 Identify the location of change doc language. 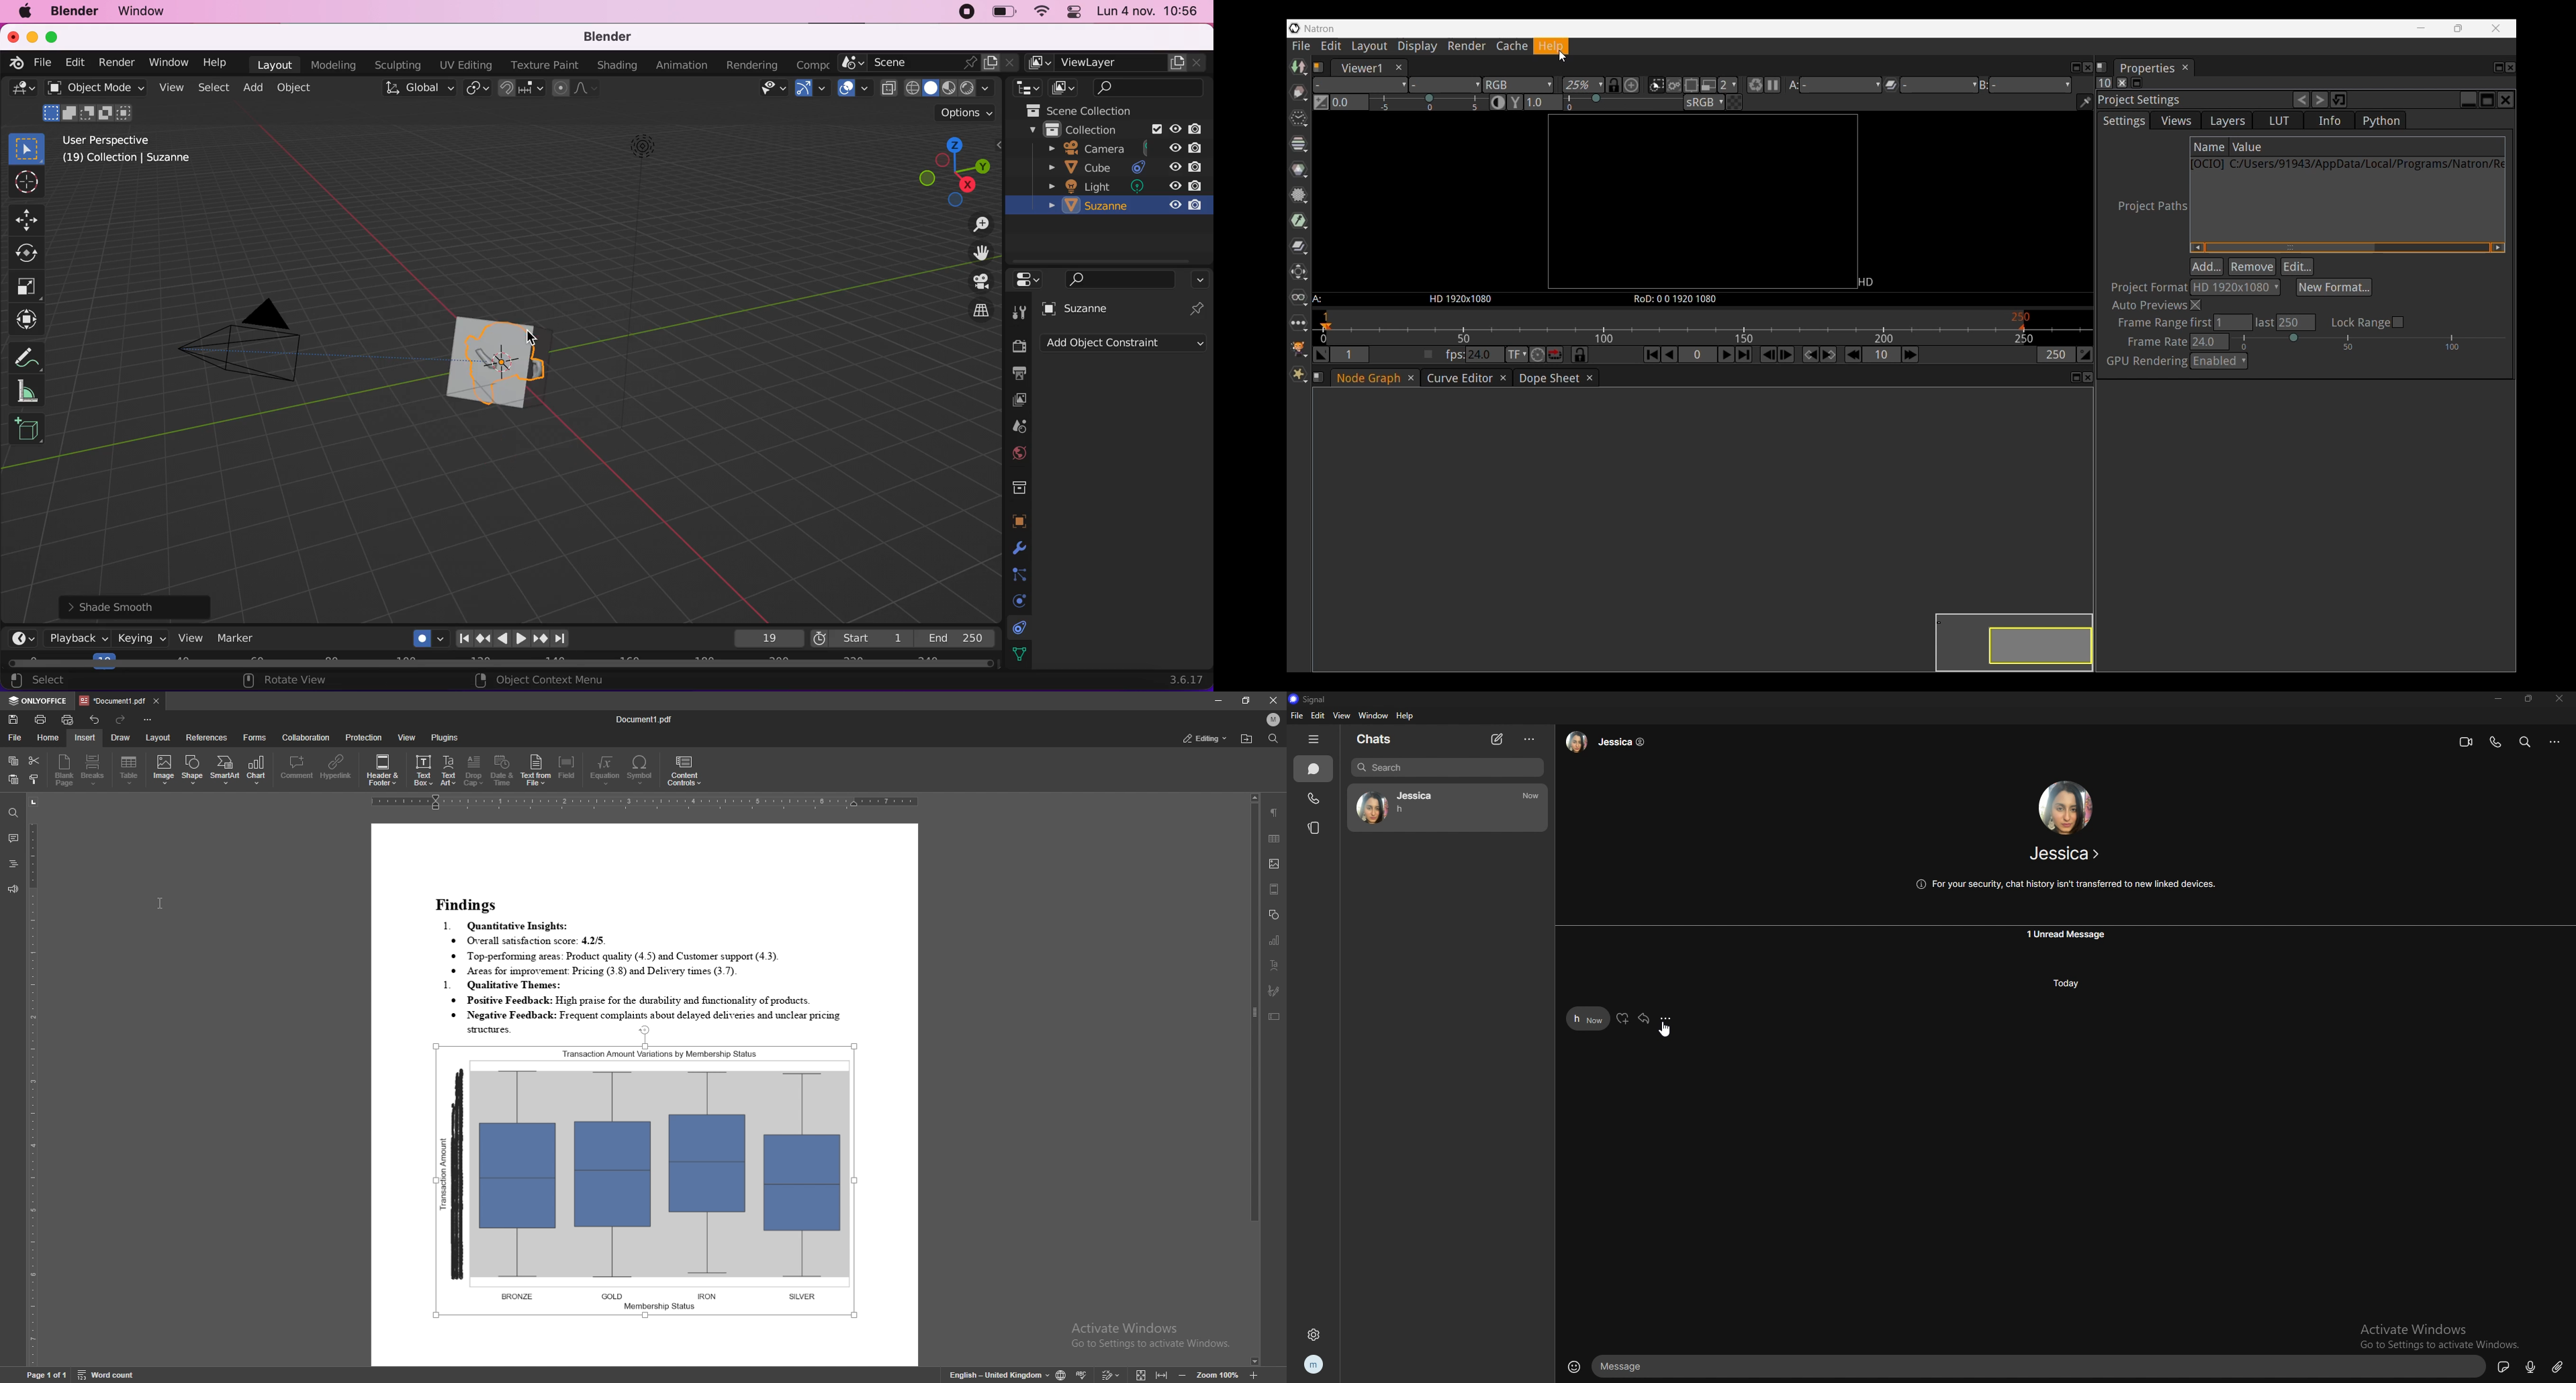
(1060, 1375).